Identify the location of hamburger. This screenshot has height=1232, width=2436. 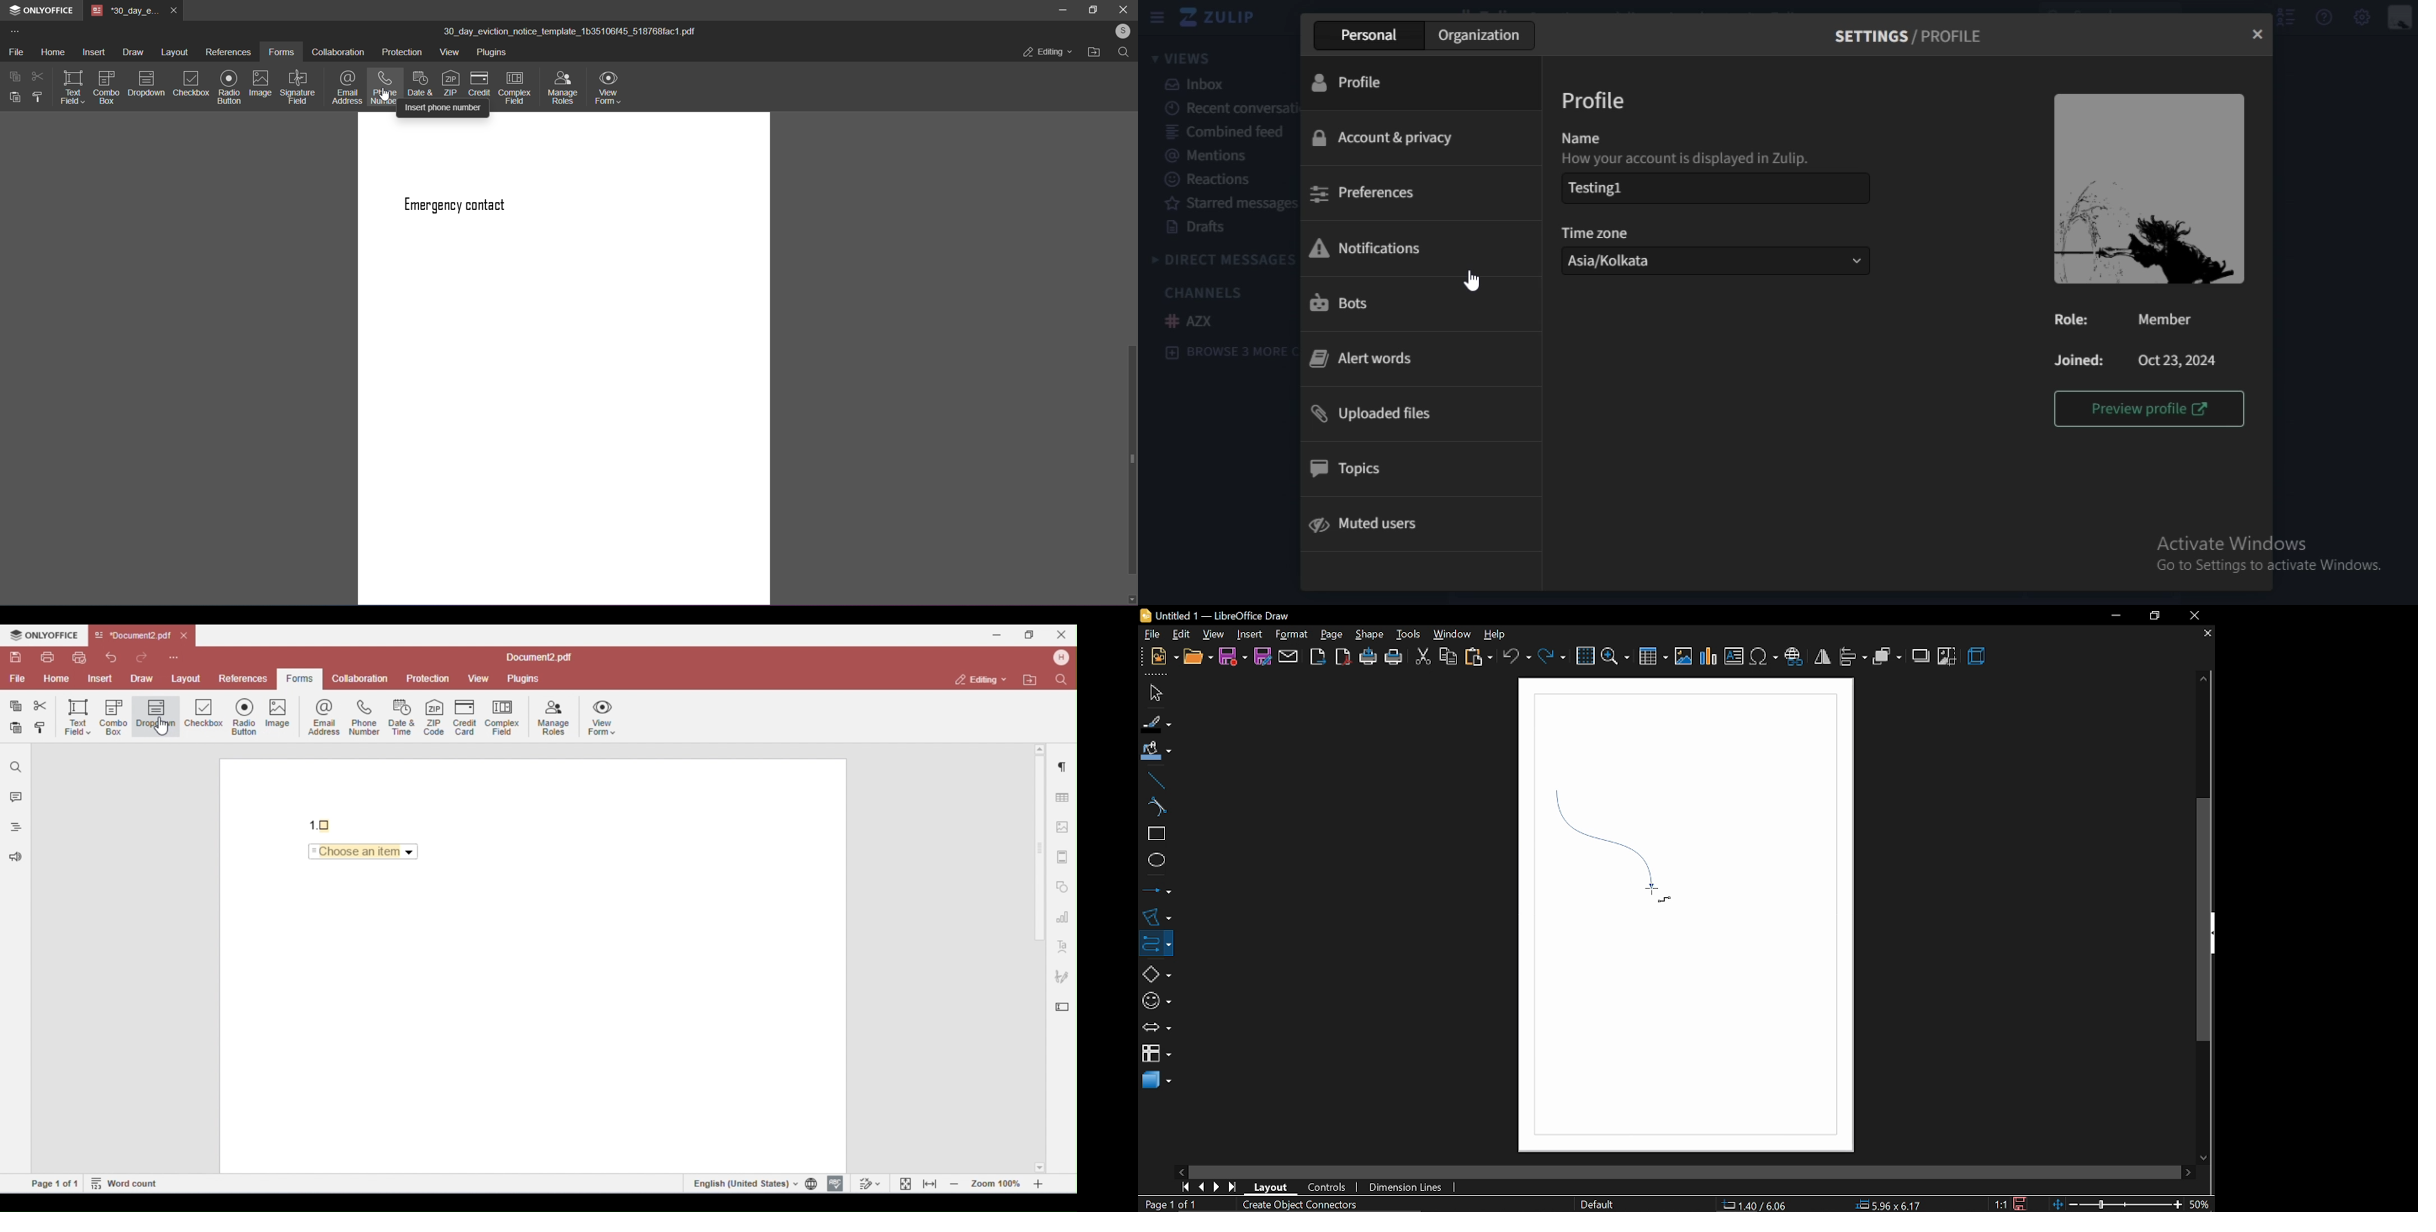
(1156, 19).